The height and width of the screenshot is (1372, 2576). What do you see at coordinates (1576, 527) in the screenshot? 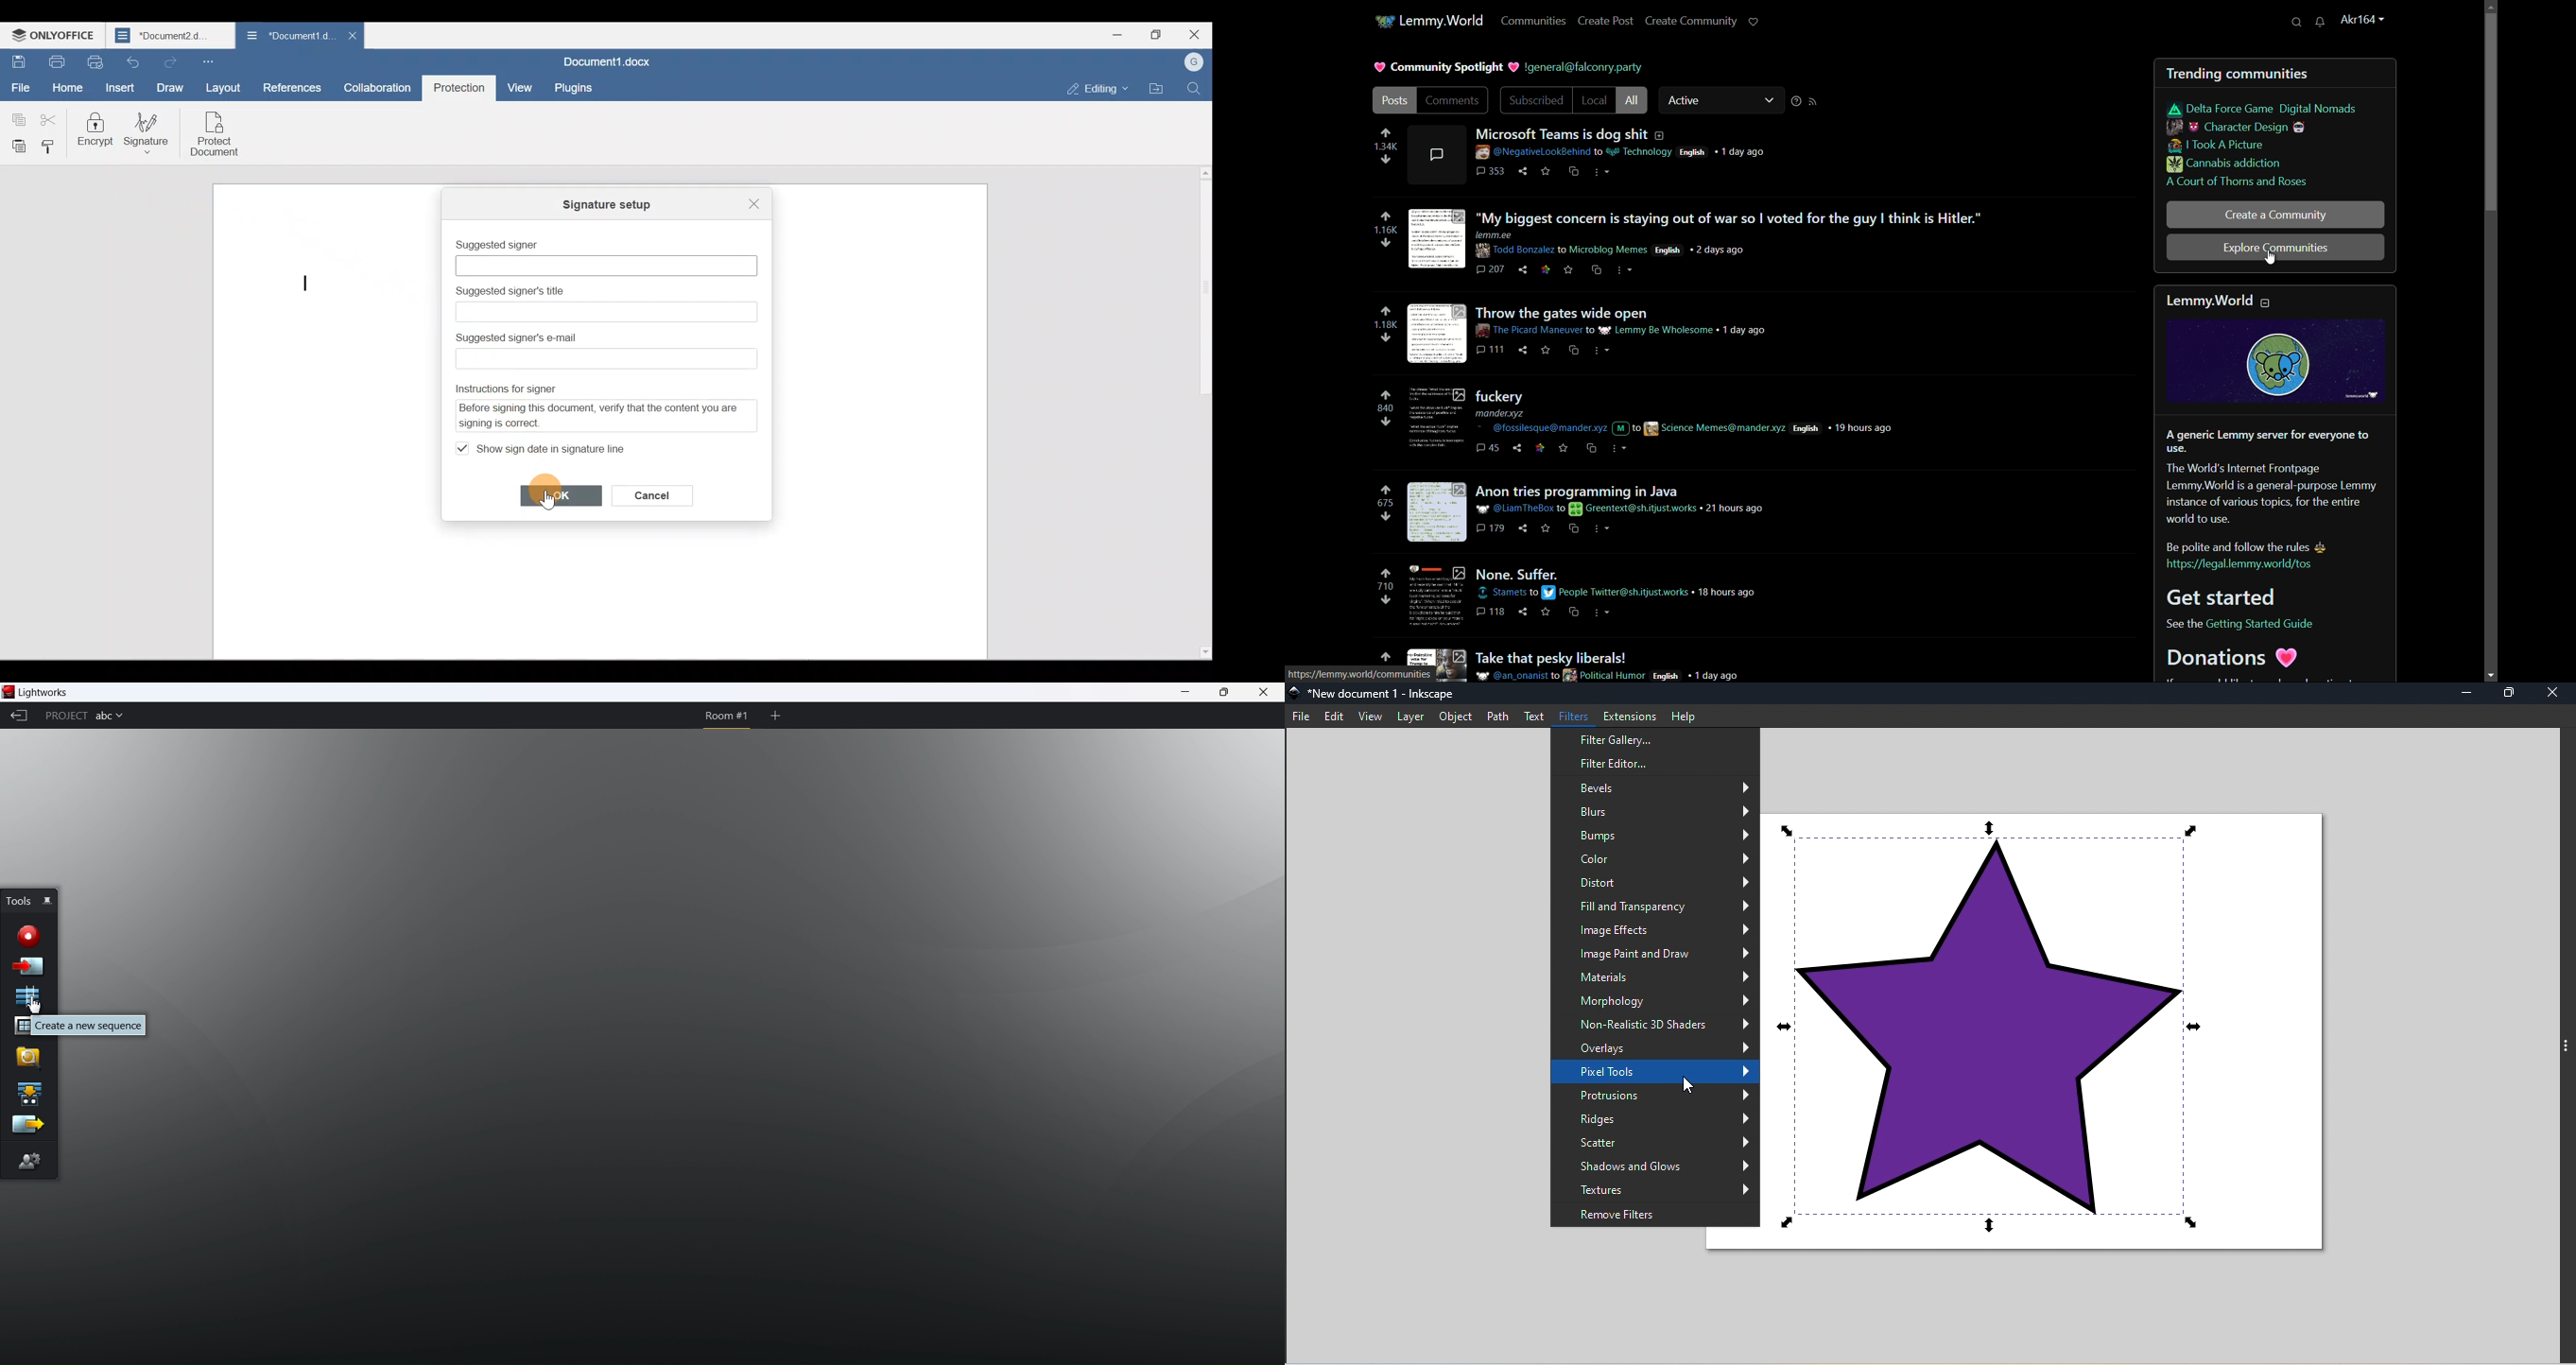
I see `cs` at bounding box center [1576, 527].